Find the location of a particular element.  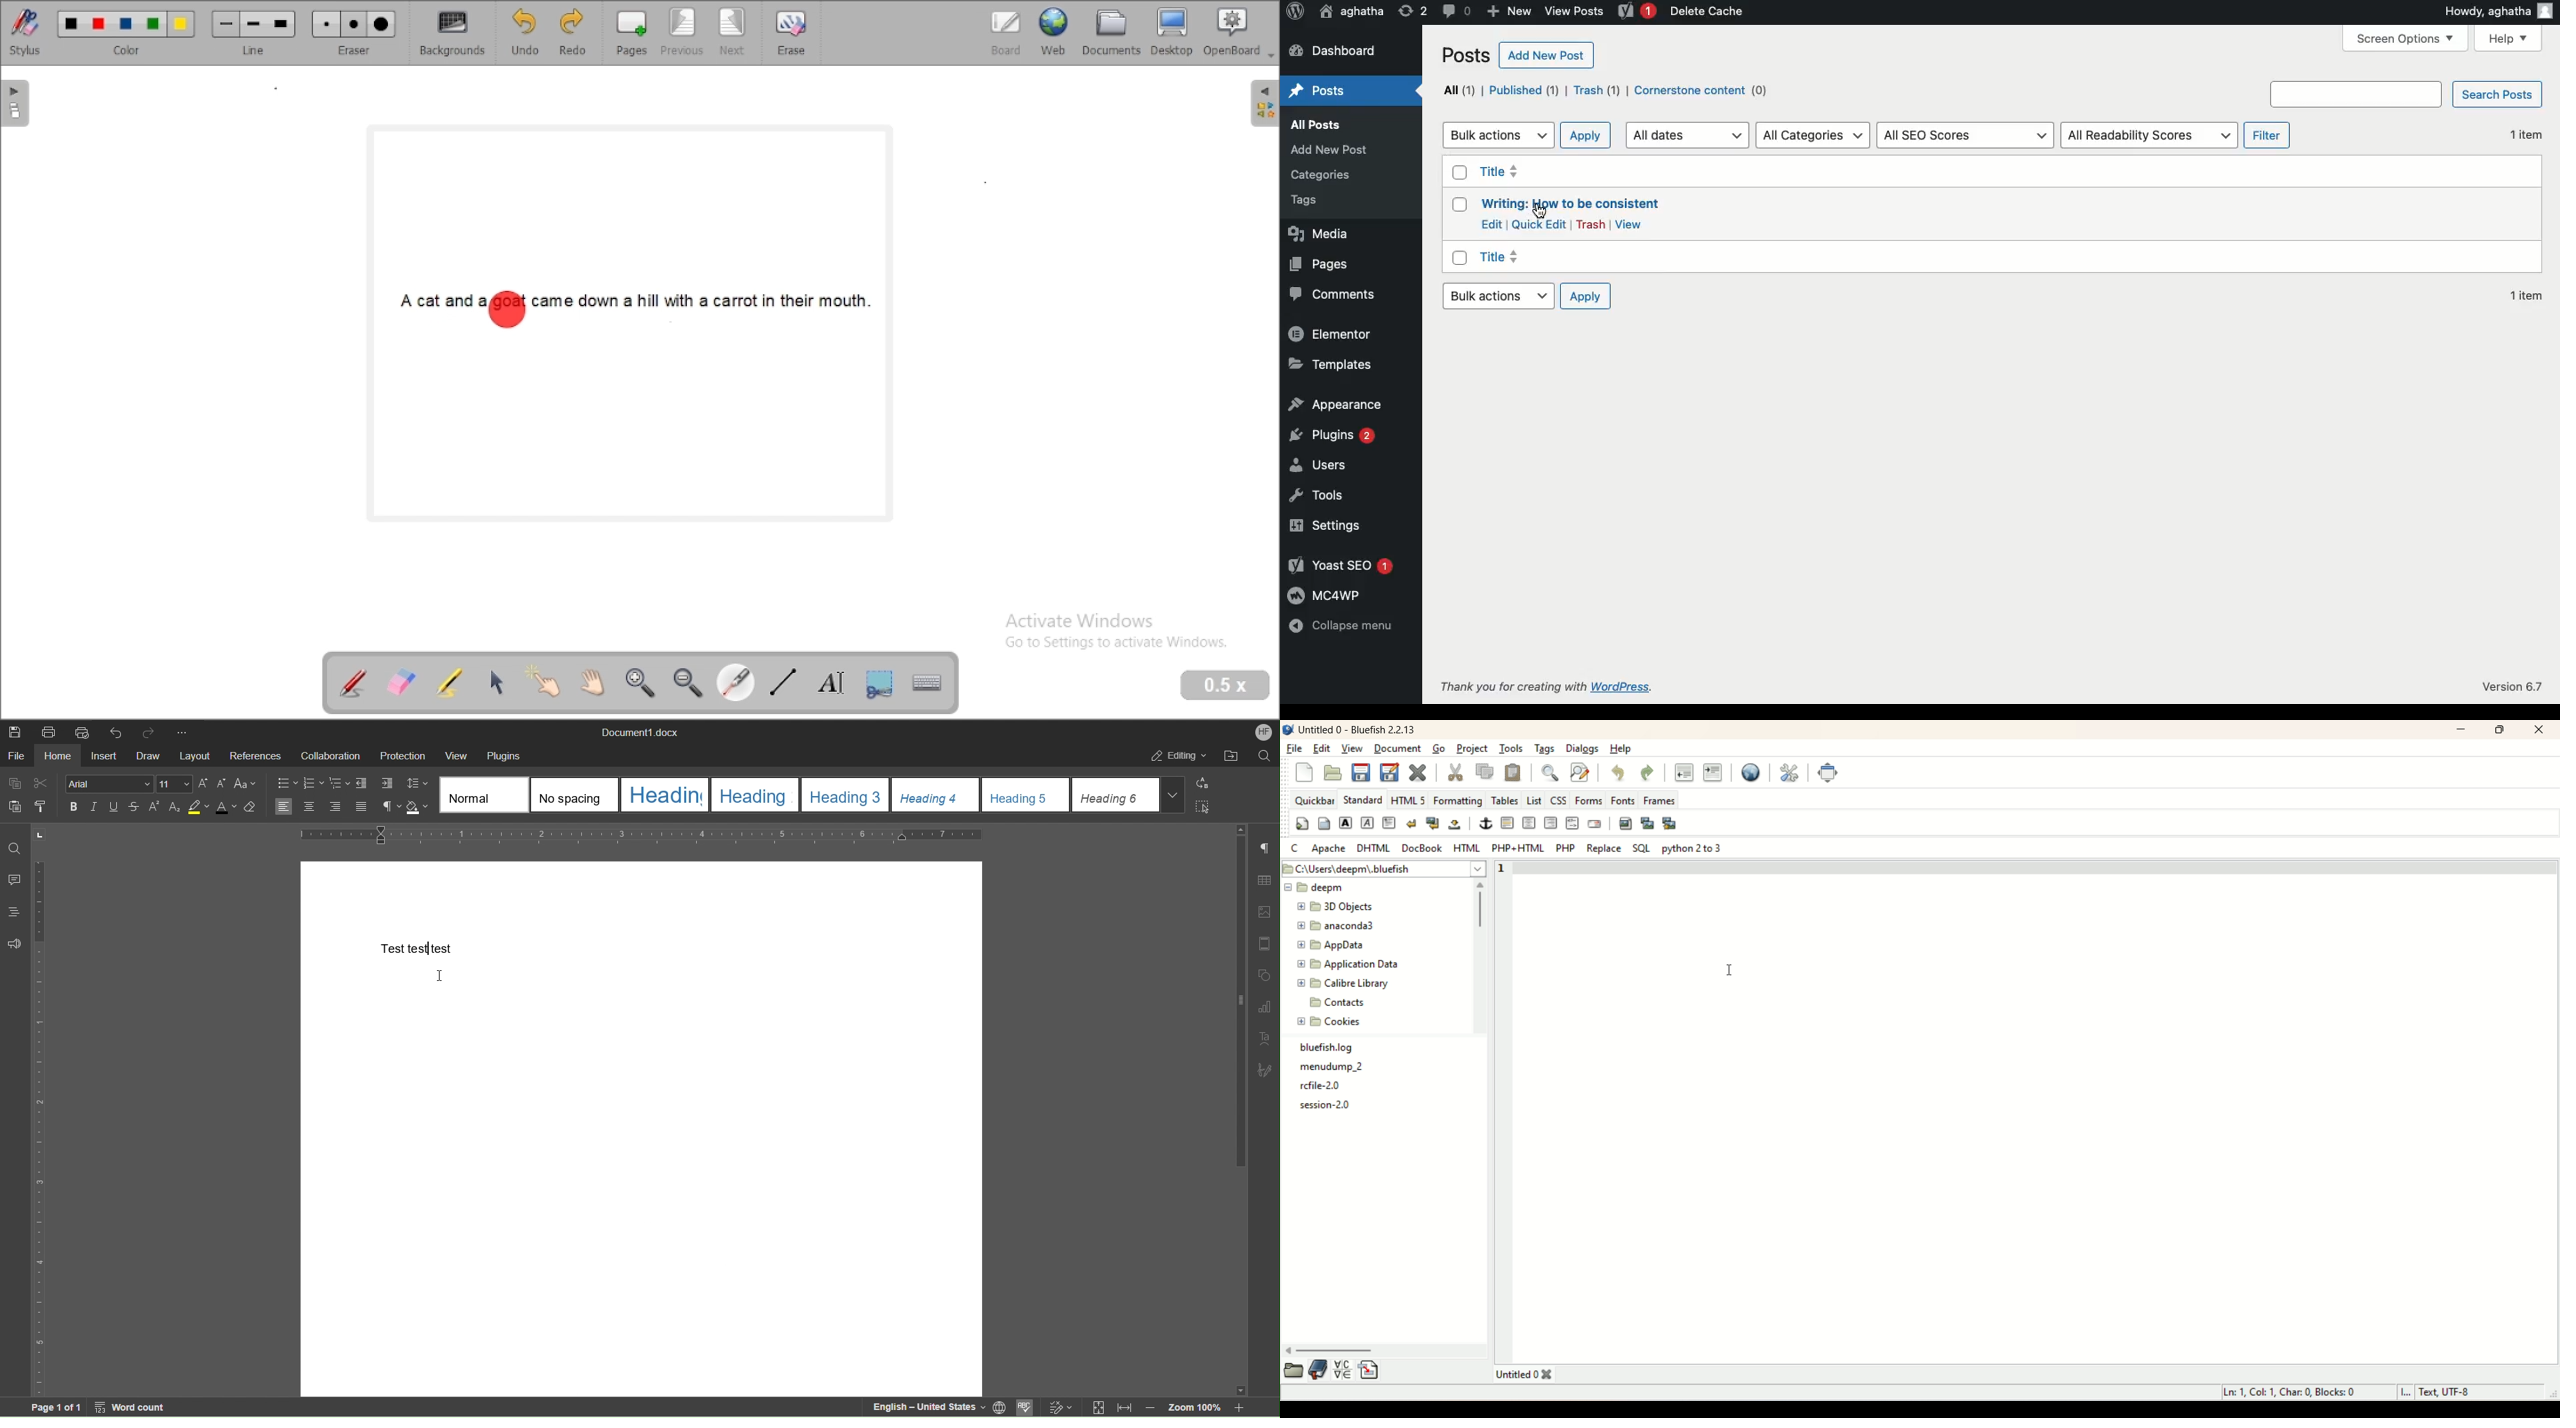

Editing is located at coordinates (1177, 755).